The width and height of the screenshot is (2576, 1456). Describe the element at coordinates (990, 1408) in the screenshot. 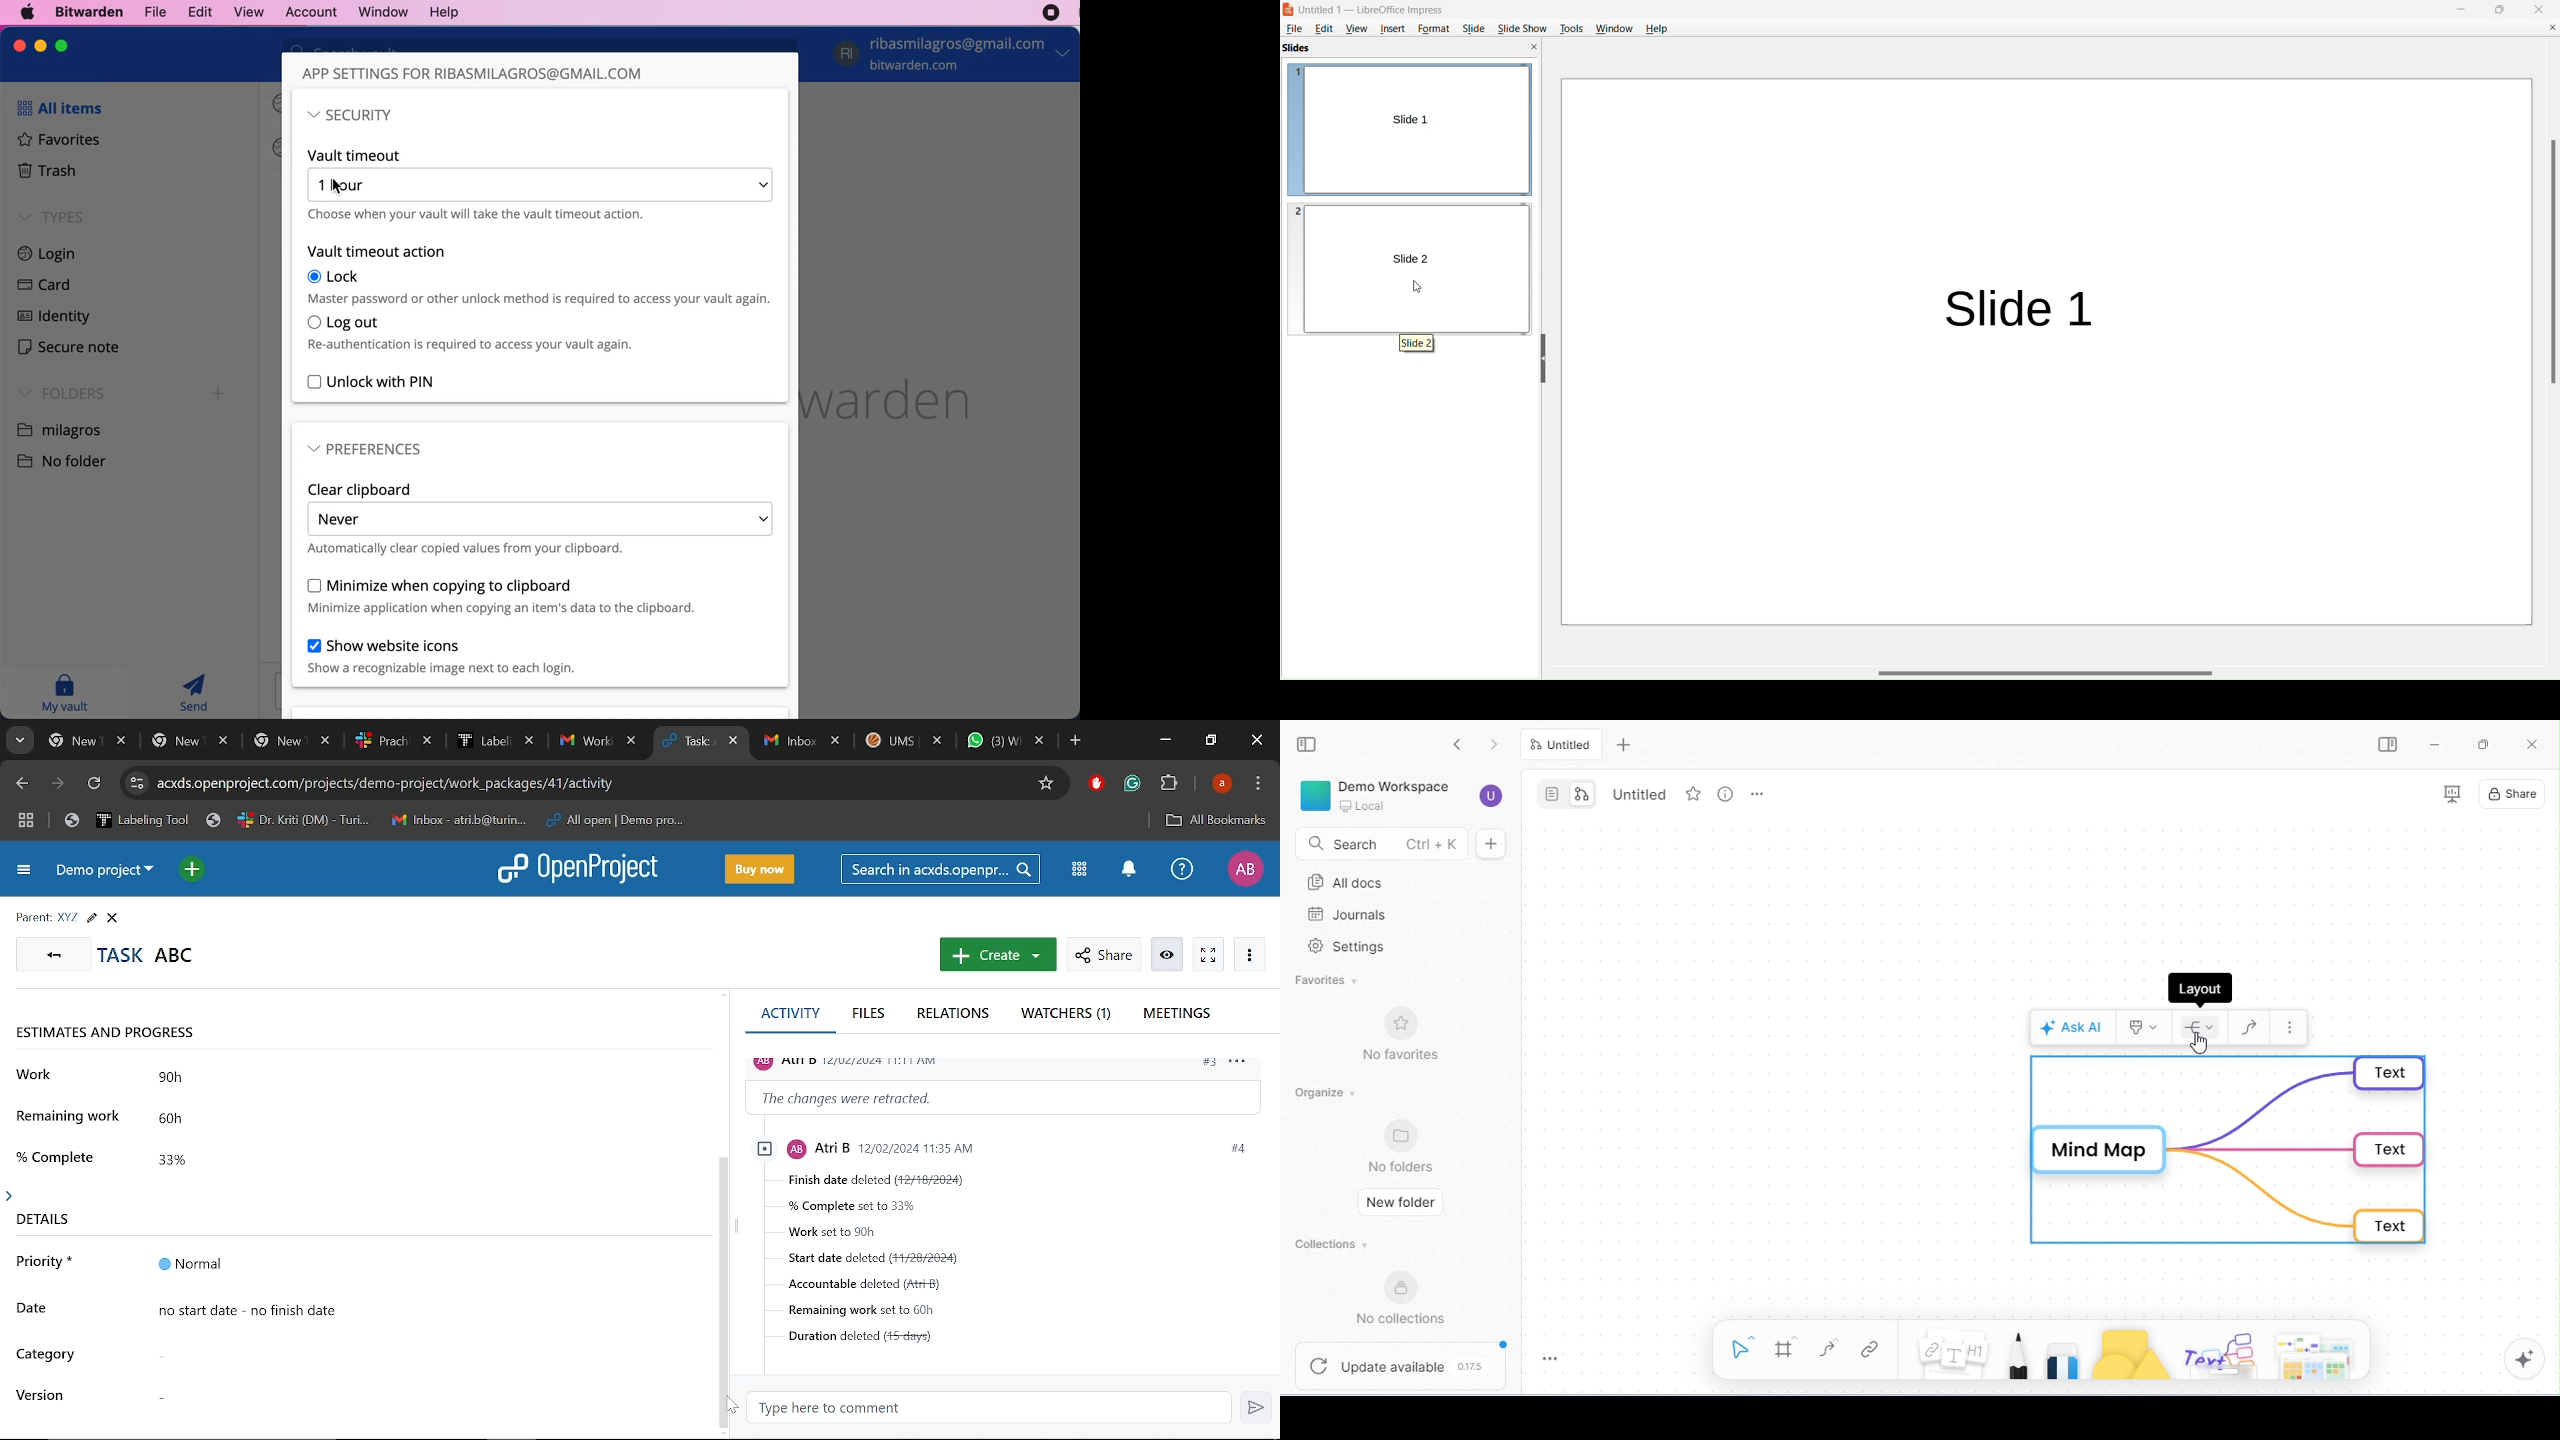

I see `Type here to comment` at that location.